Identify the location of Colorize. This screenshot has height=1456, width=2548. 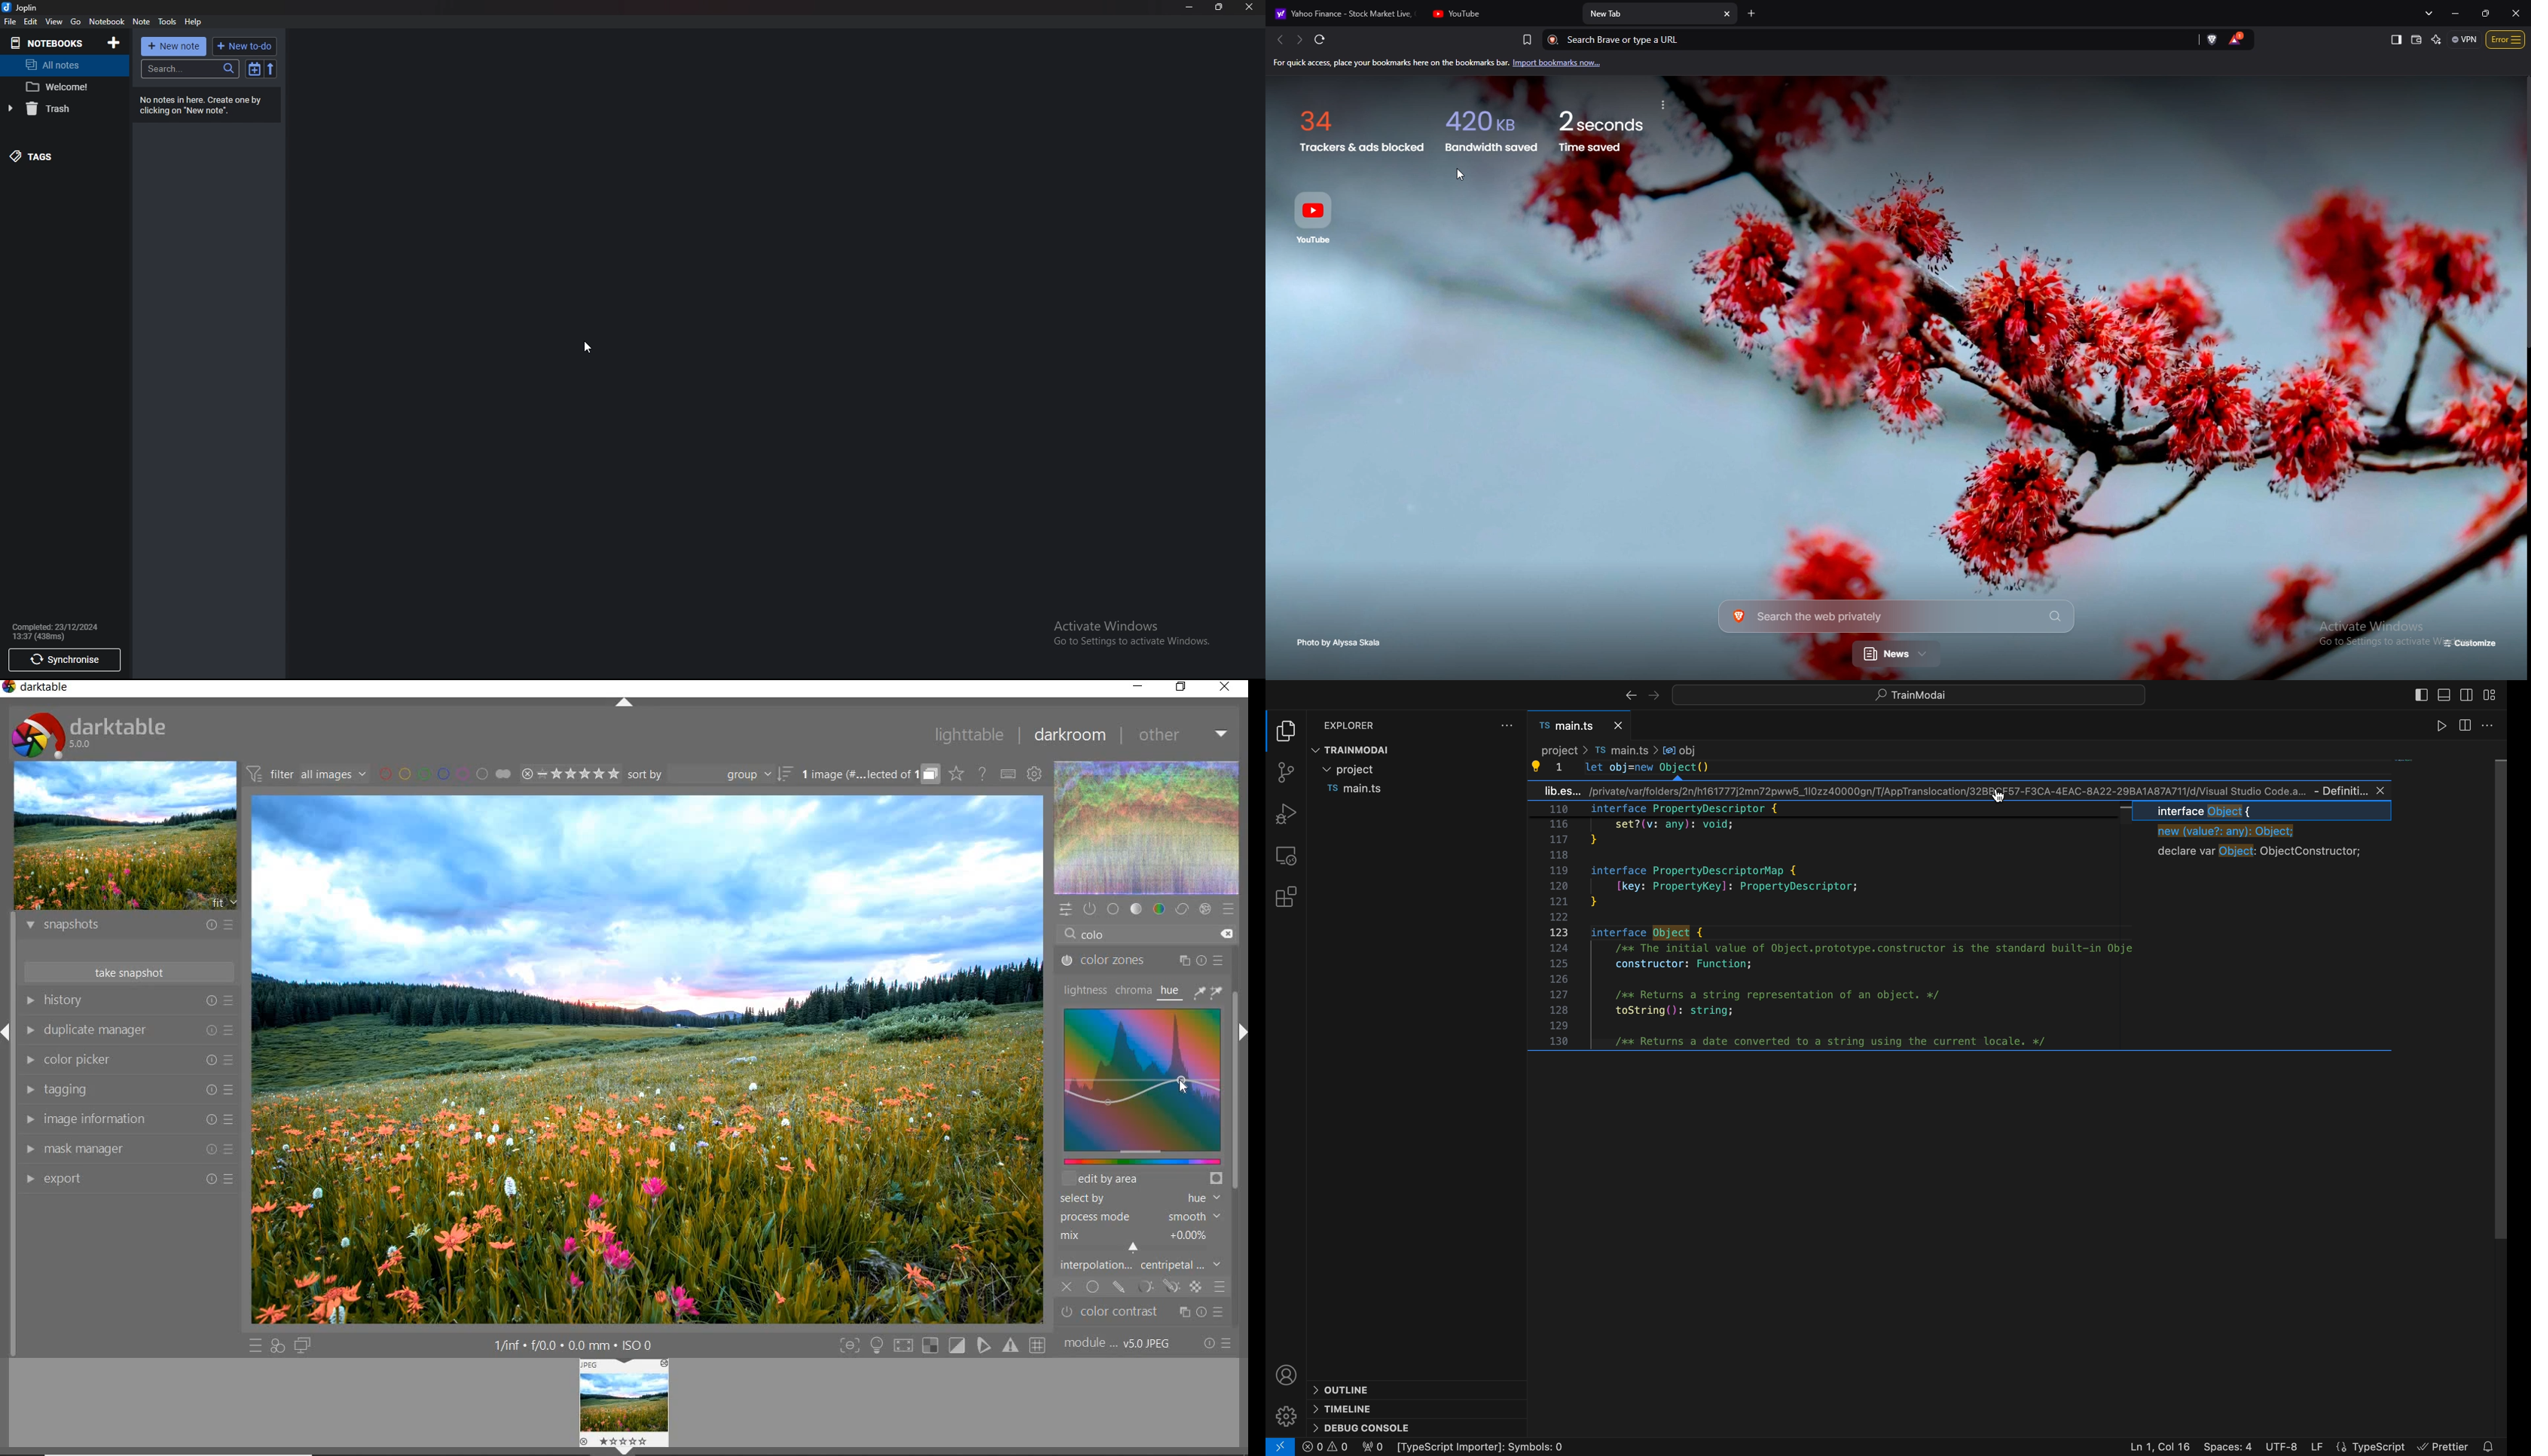
(1140, 1089).